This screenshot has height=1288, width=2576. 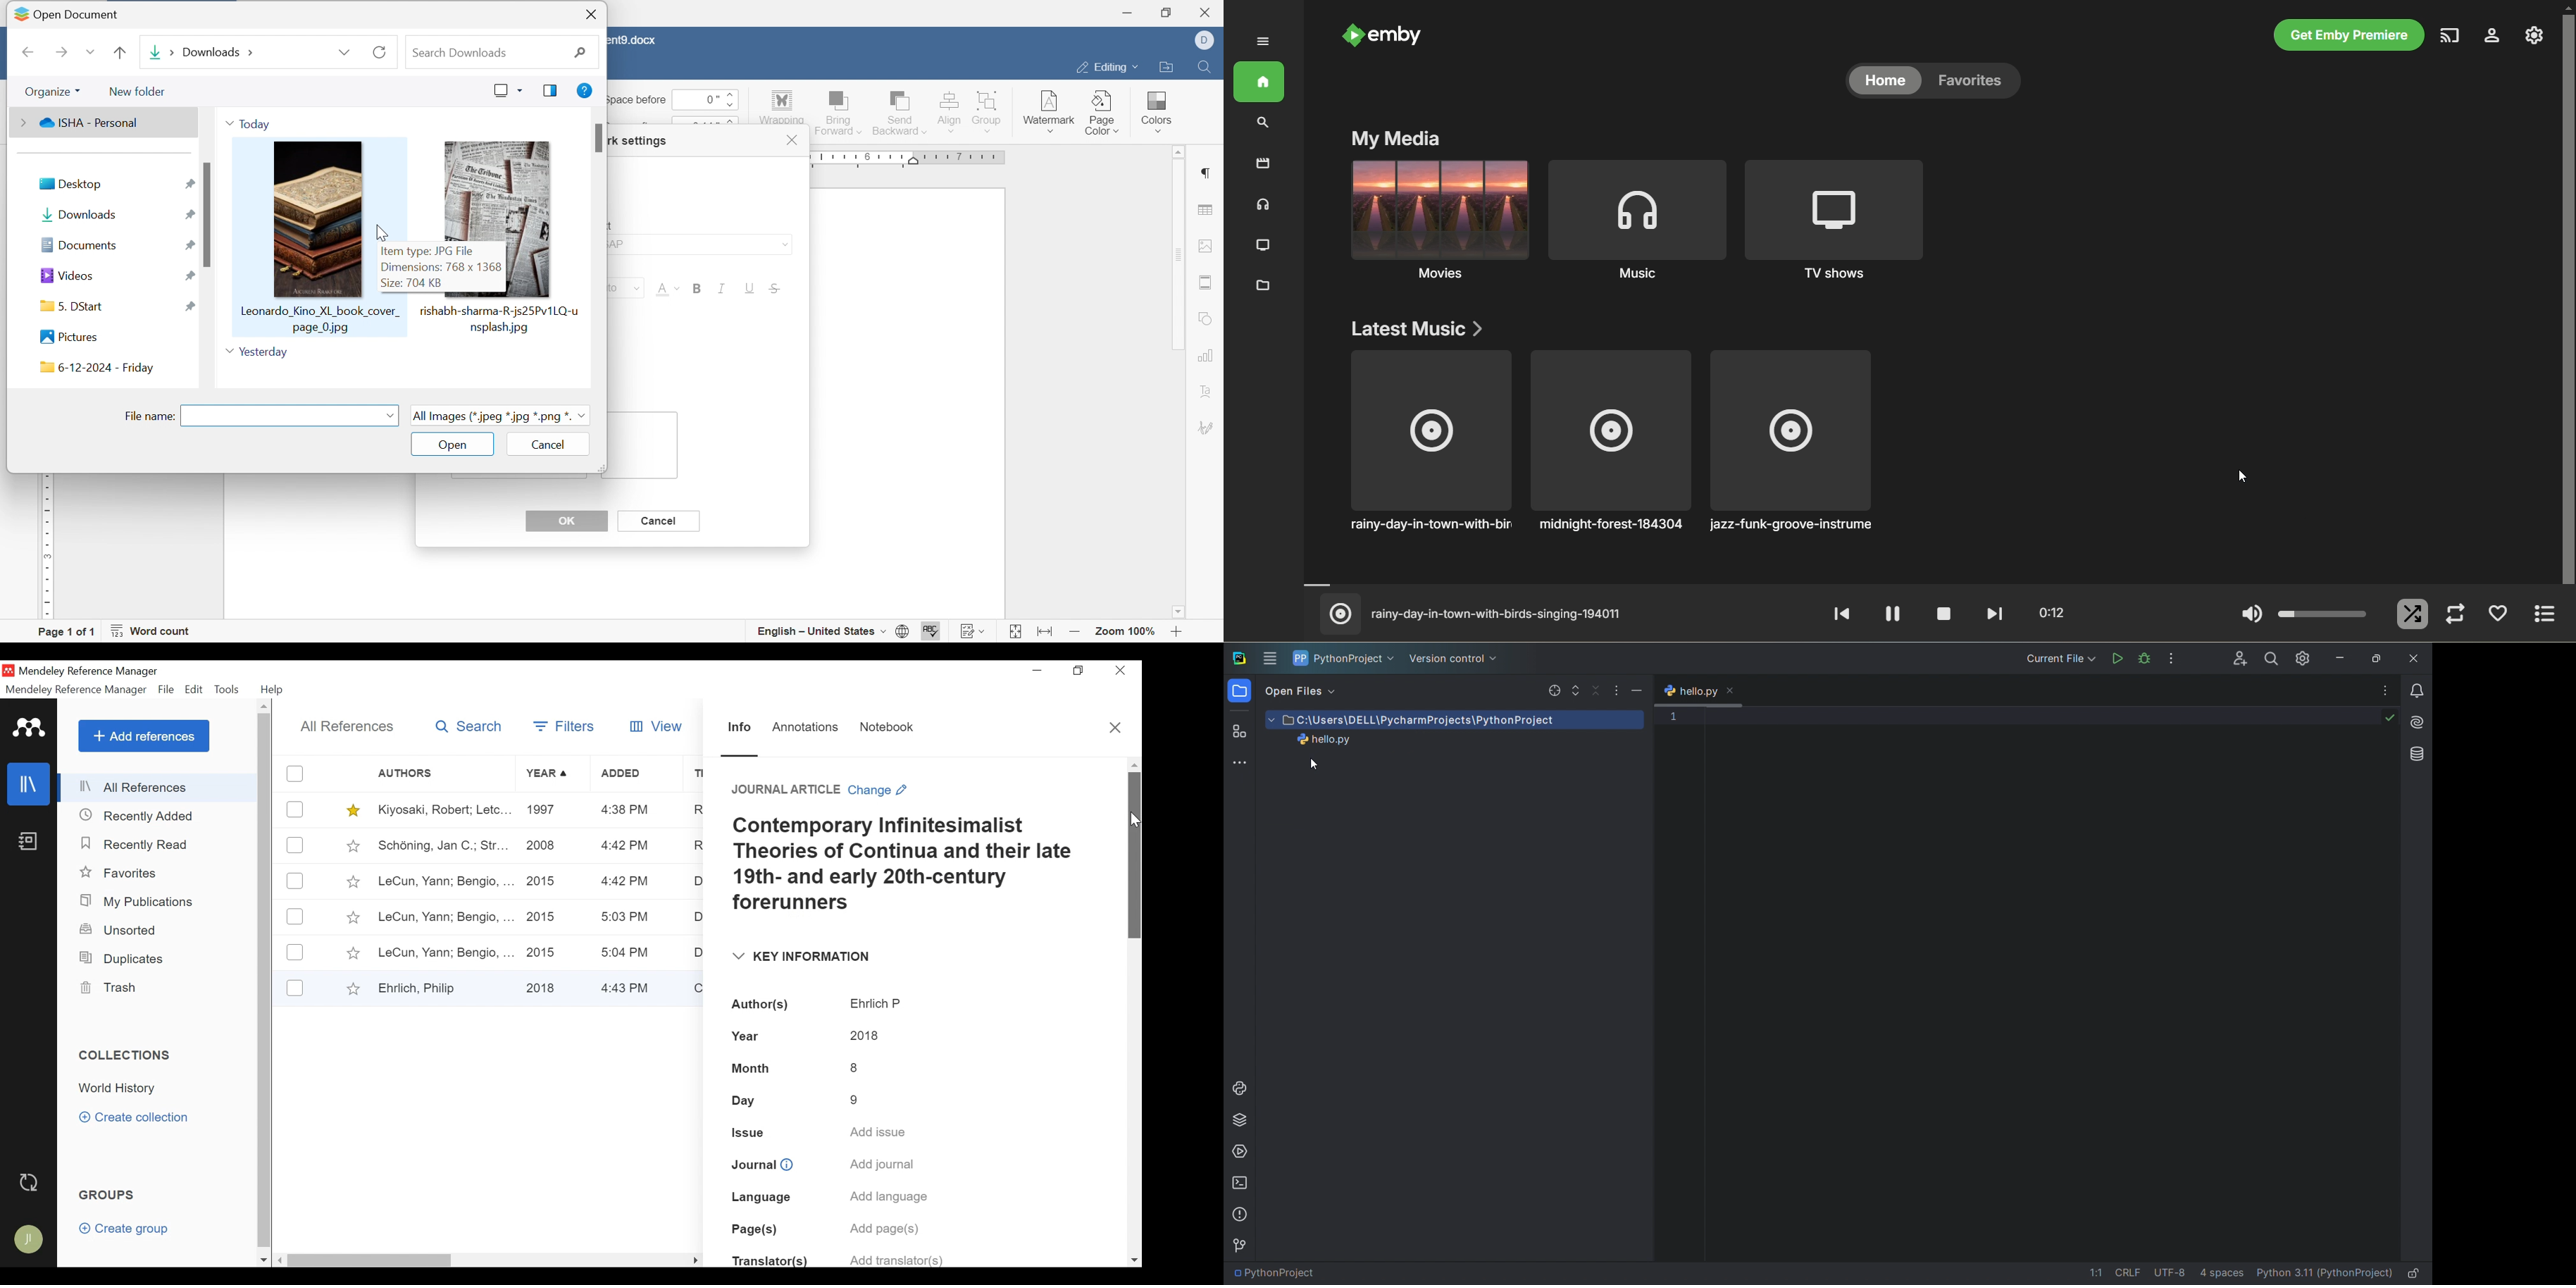 I want to click on (un)select, so click(x=295, y=952).